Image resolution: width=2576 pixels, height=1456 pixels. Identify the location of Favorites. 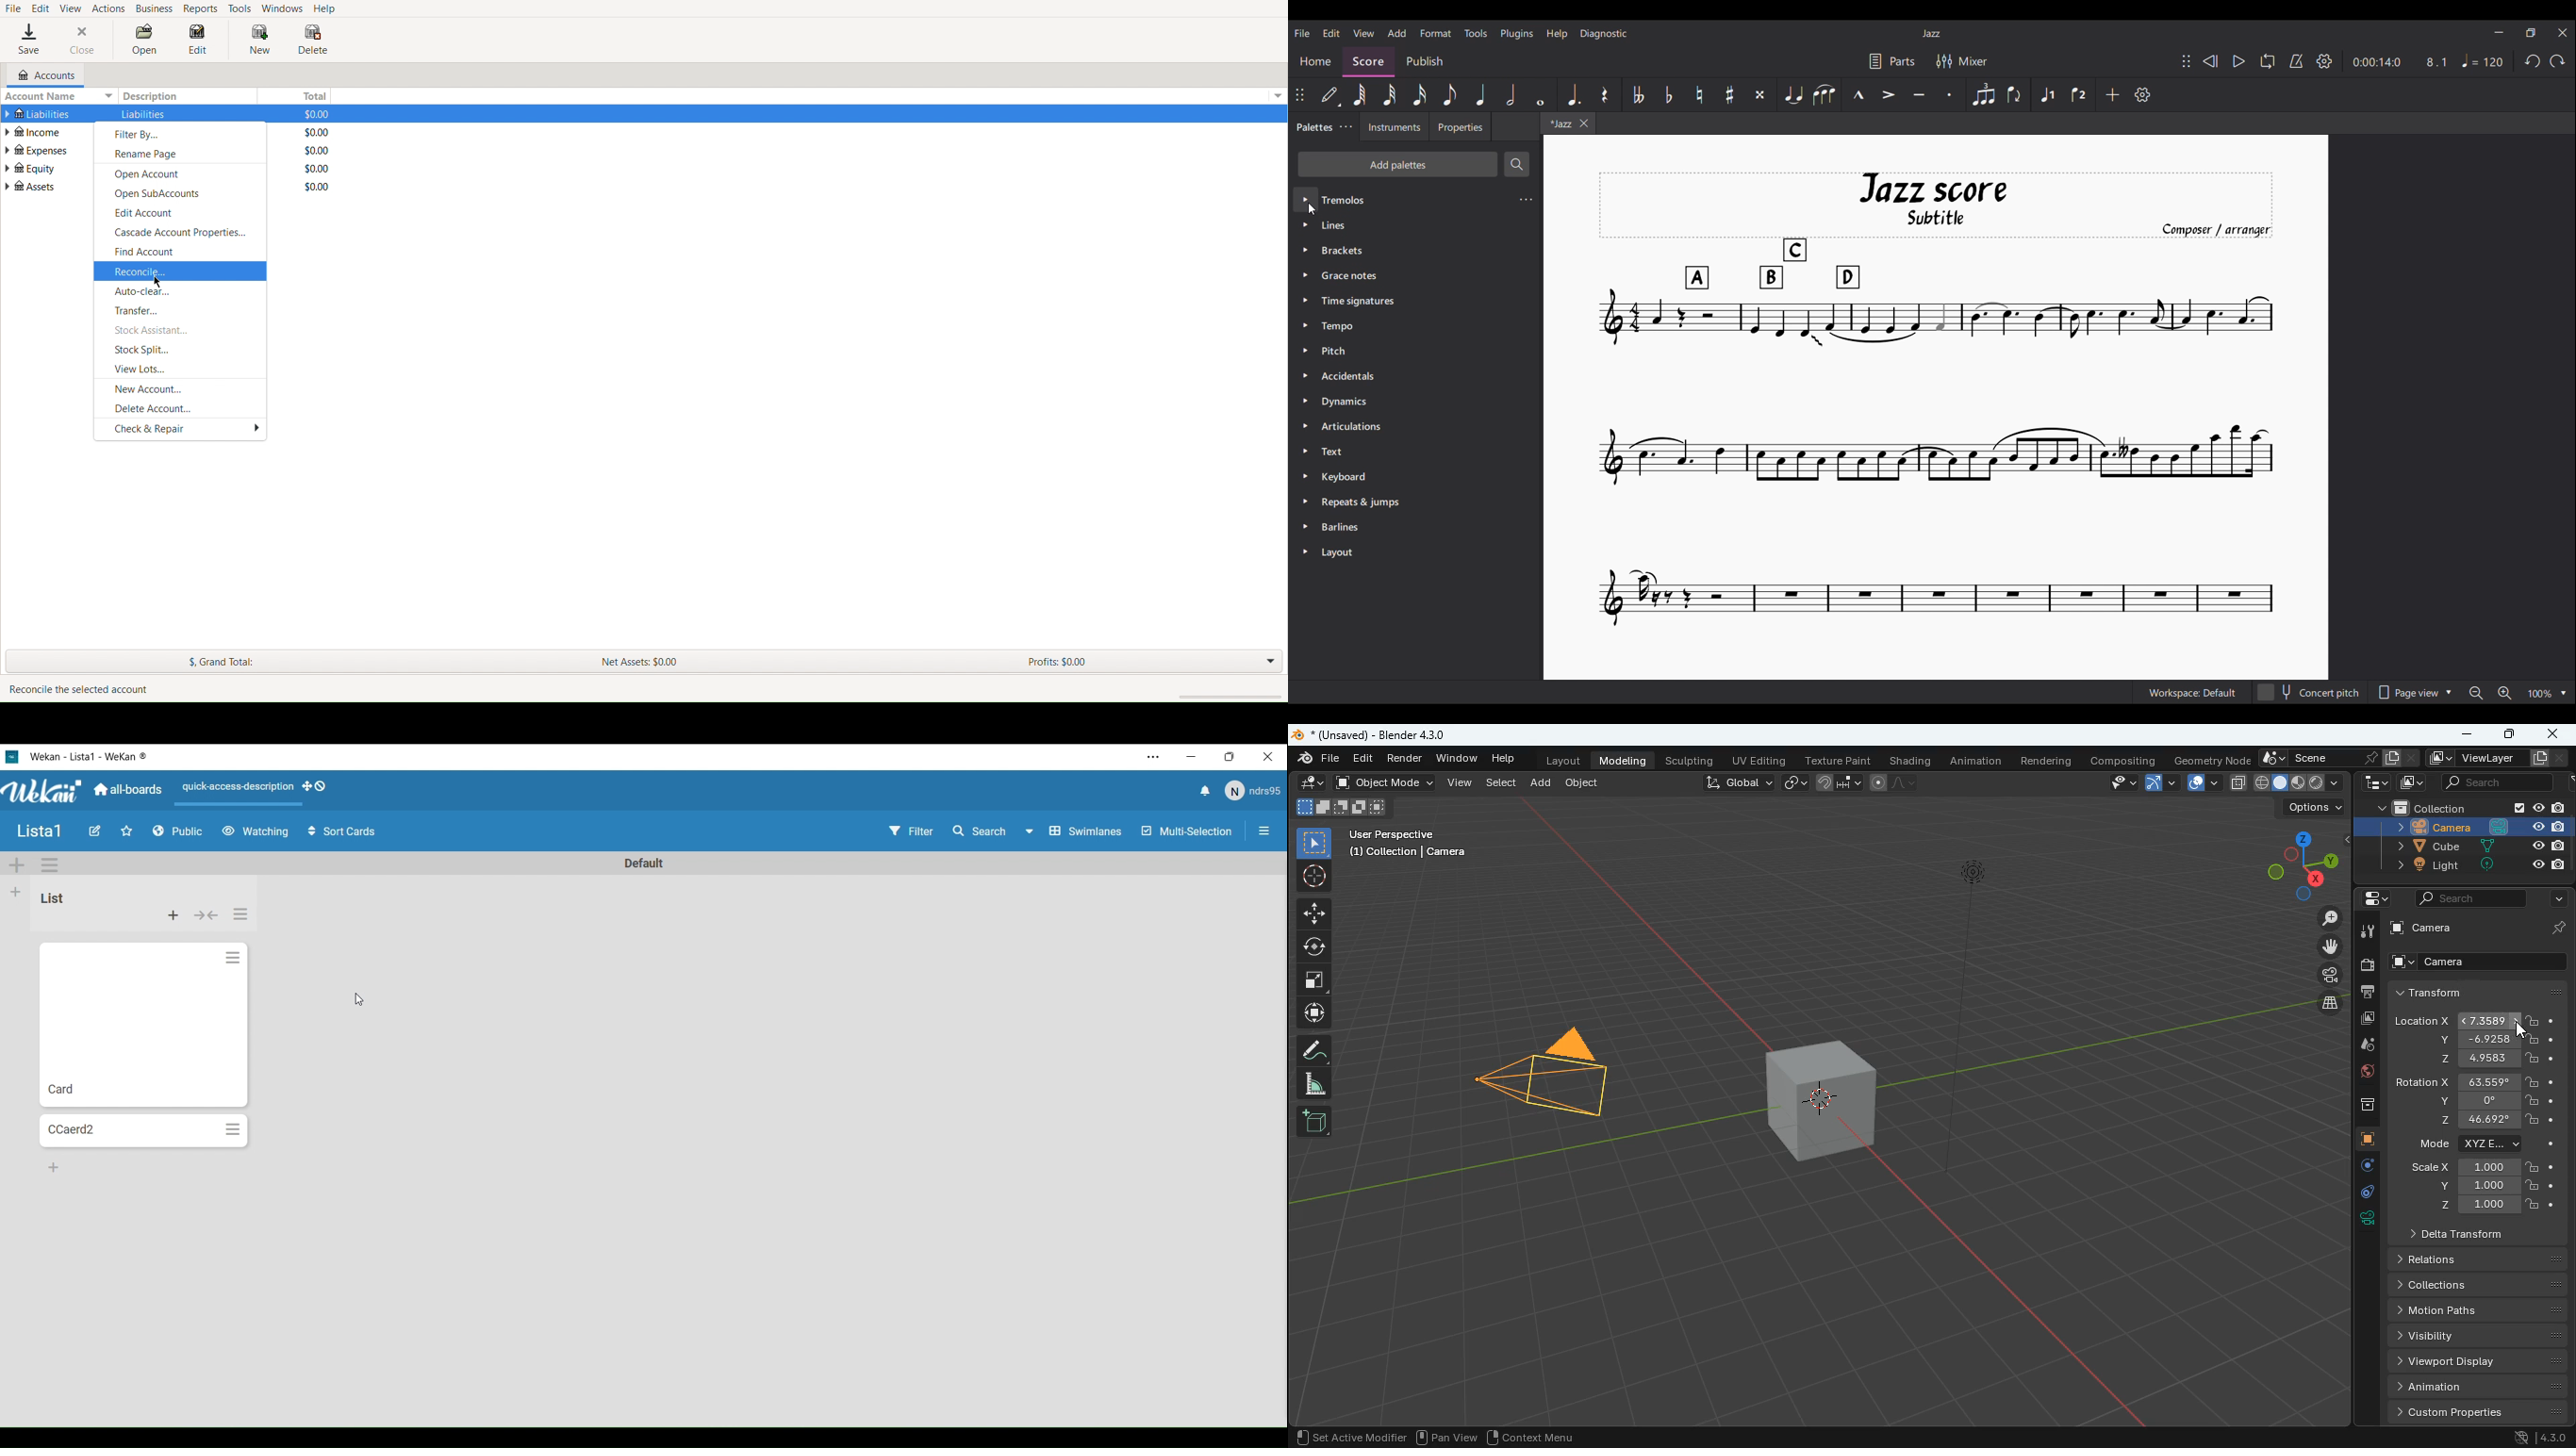
(127, 831).